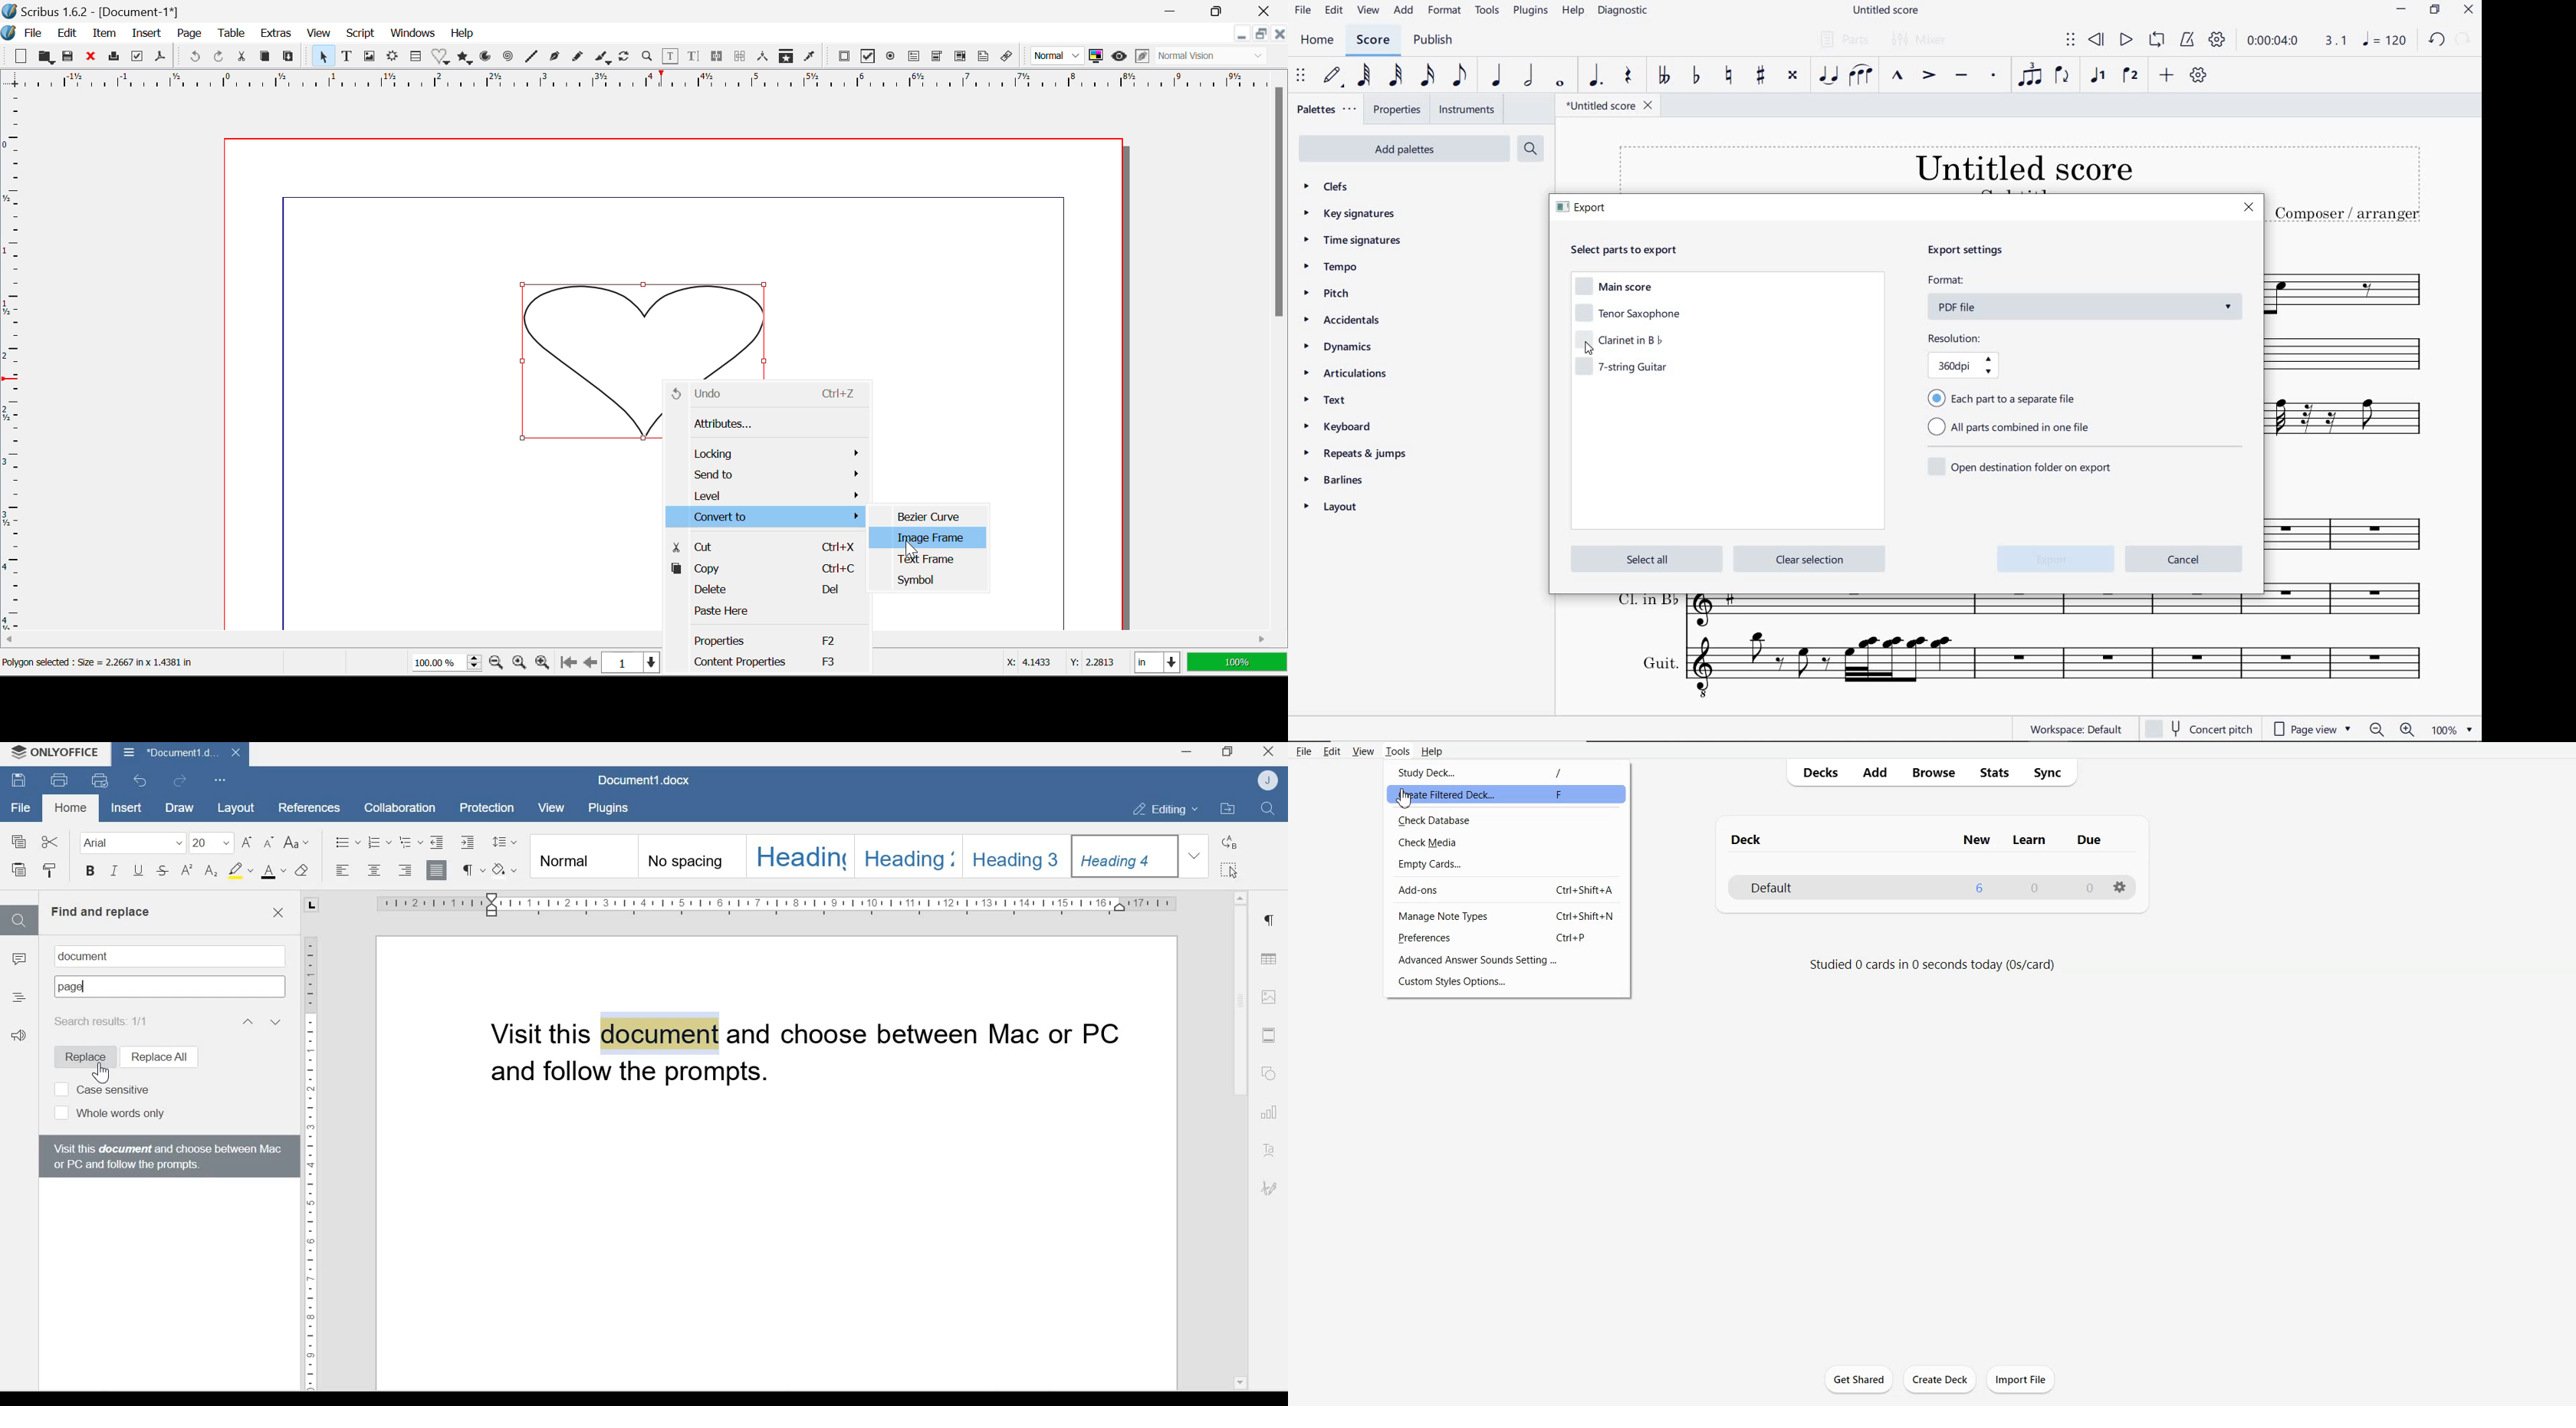 Image resolution: width=2576 pixels, height=1428 pixels. I want to click on Edit, so click(1333, 751).